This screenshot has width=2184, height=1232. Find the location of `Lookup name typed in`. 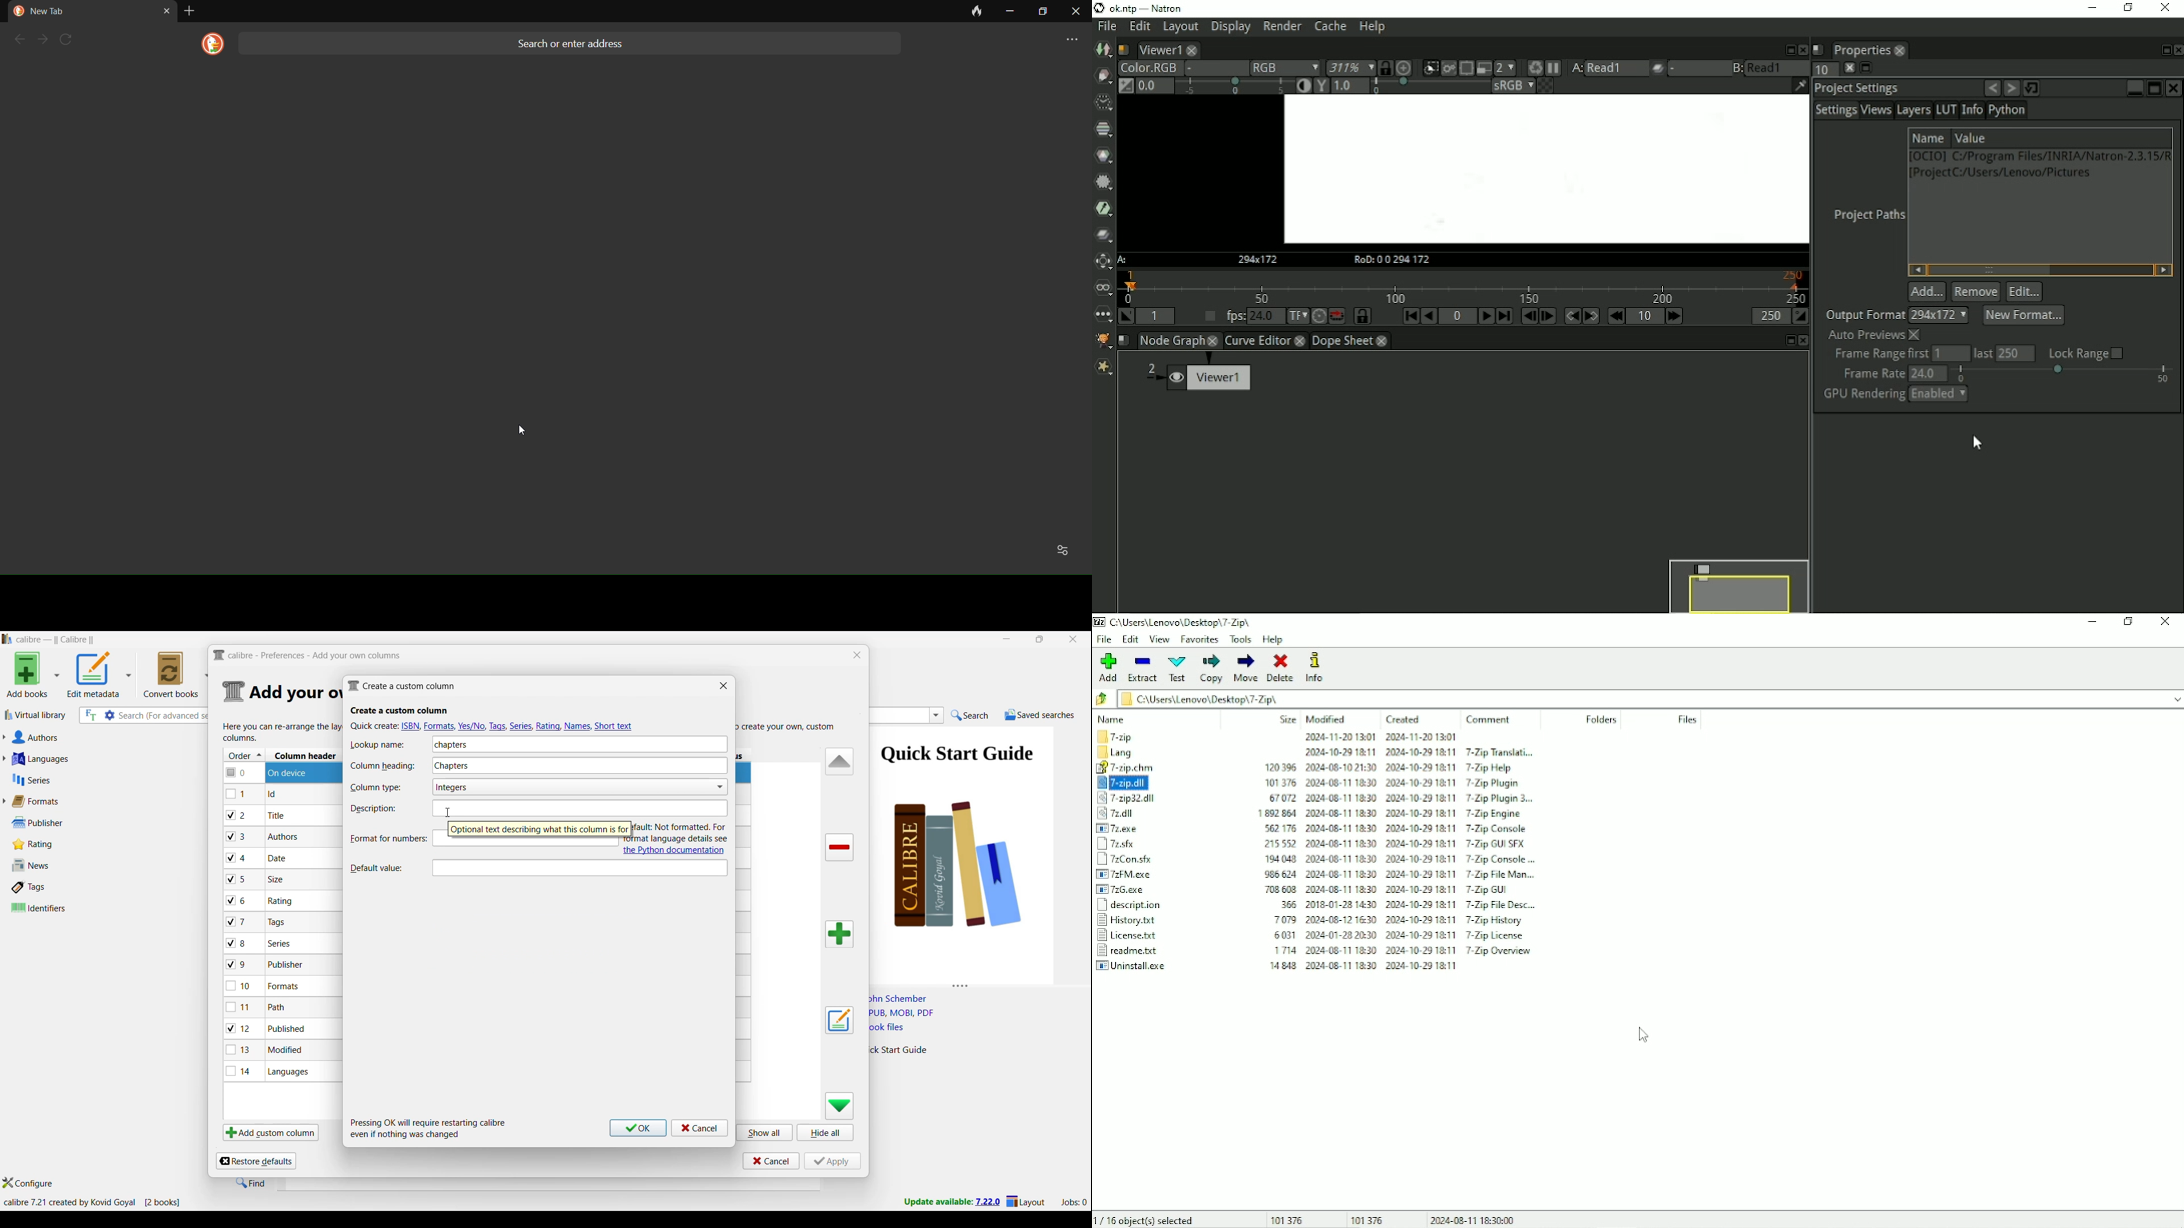

Lookup name typed in is located at coordinates (439, 744).